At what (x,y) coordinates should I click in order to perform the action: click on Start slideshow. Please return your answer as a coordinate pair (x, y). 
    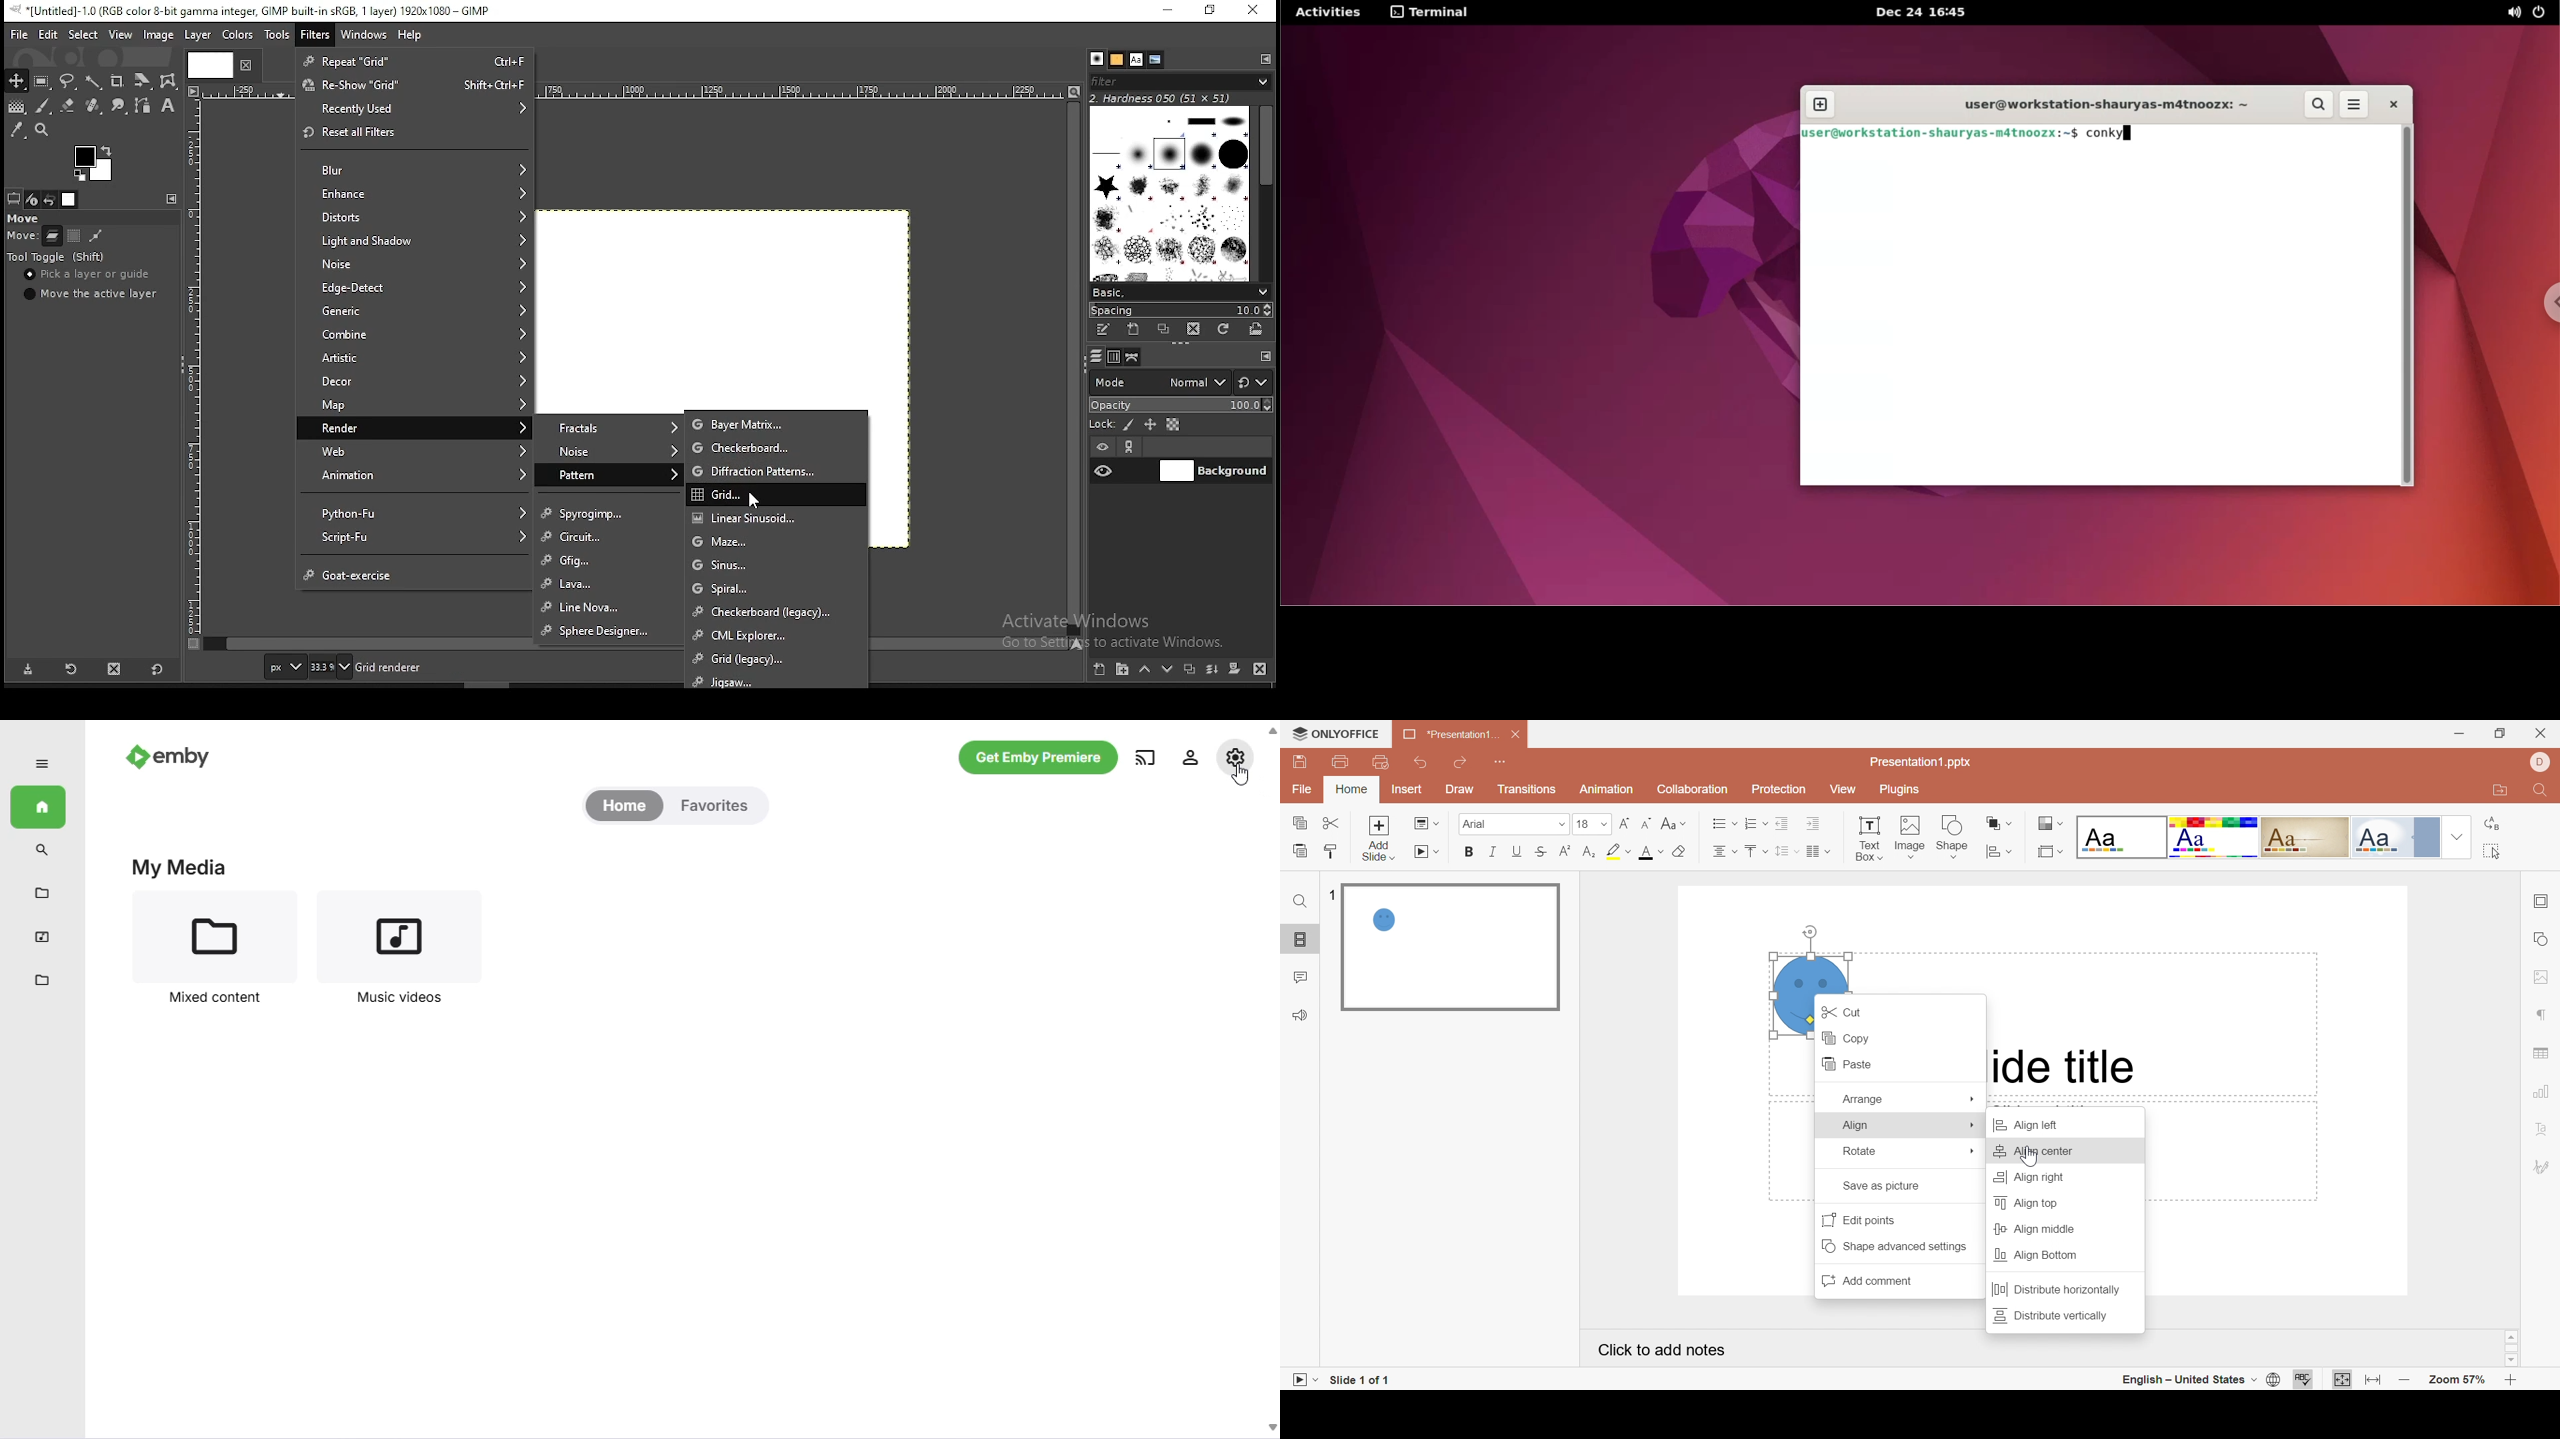
    Looking at the image, I should click on (1299, 1379).